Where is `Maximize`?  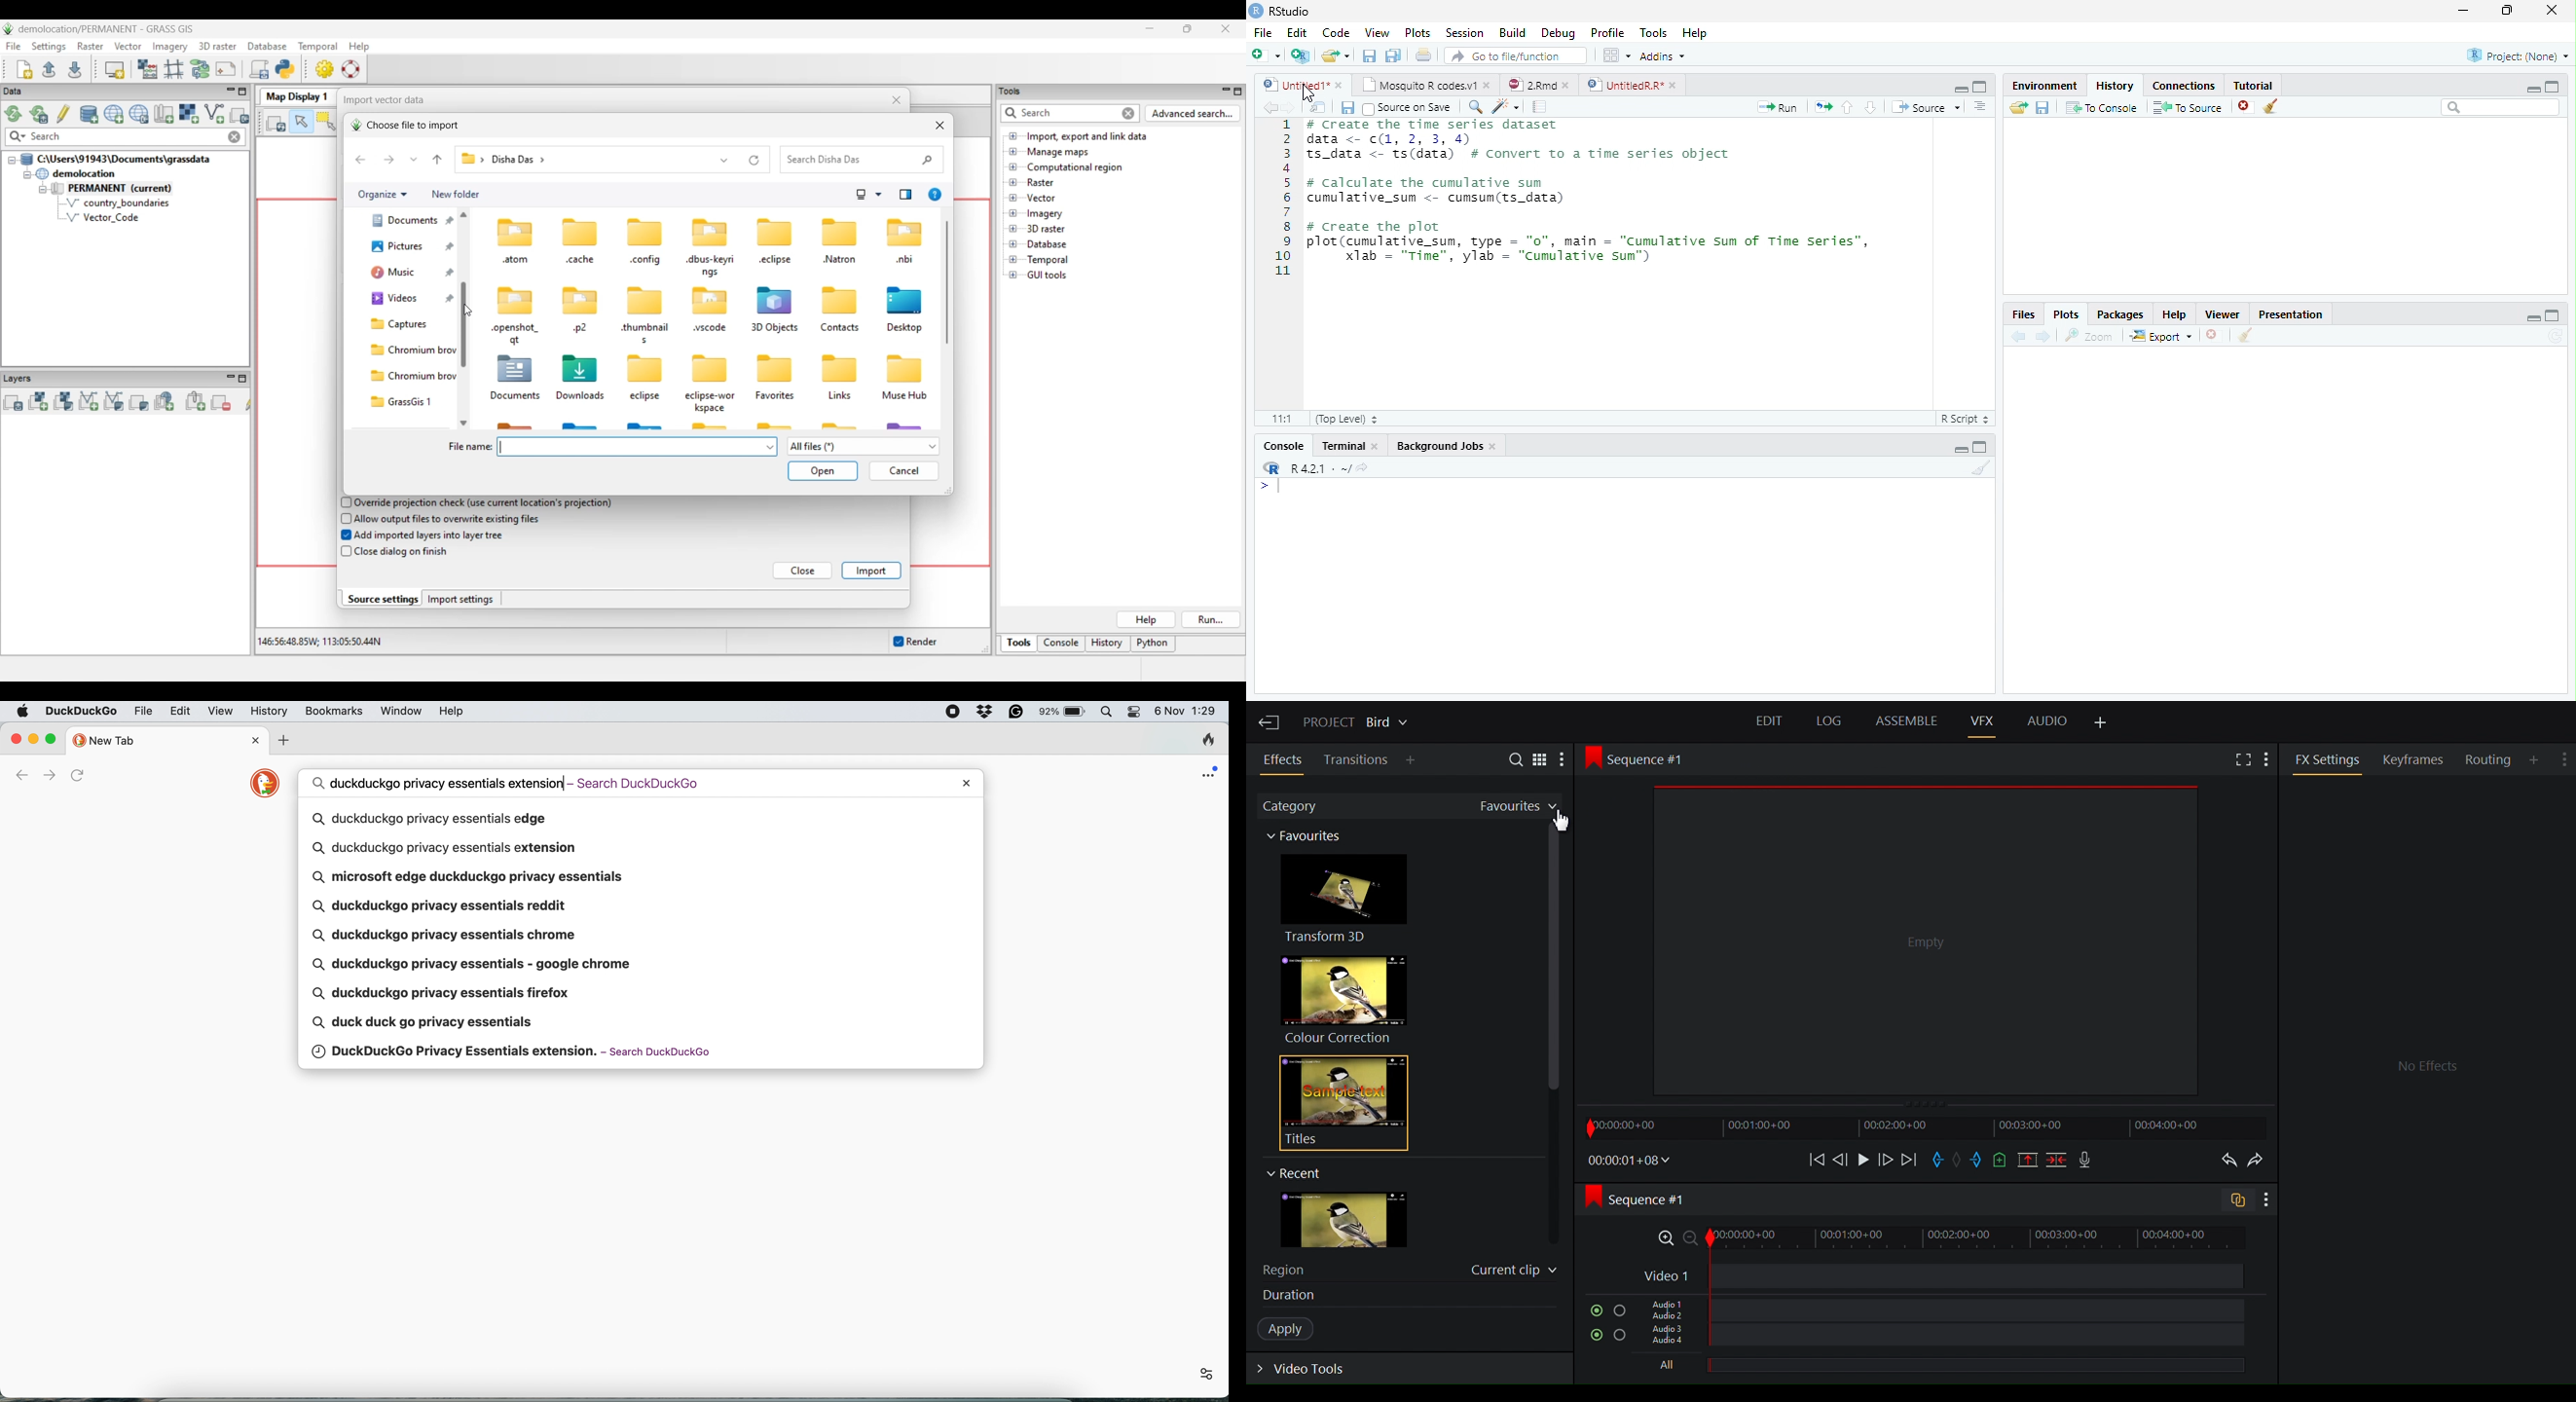
Maximize is located at coordinates (1982, 448).